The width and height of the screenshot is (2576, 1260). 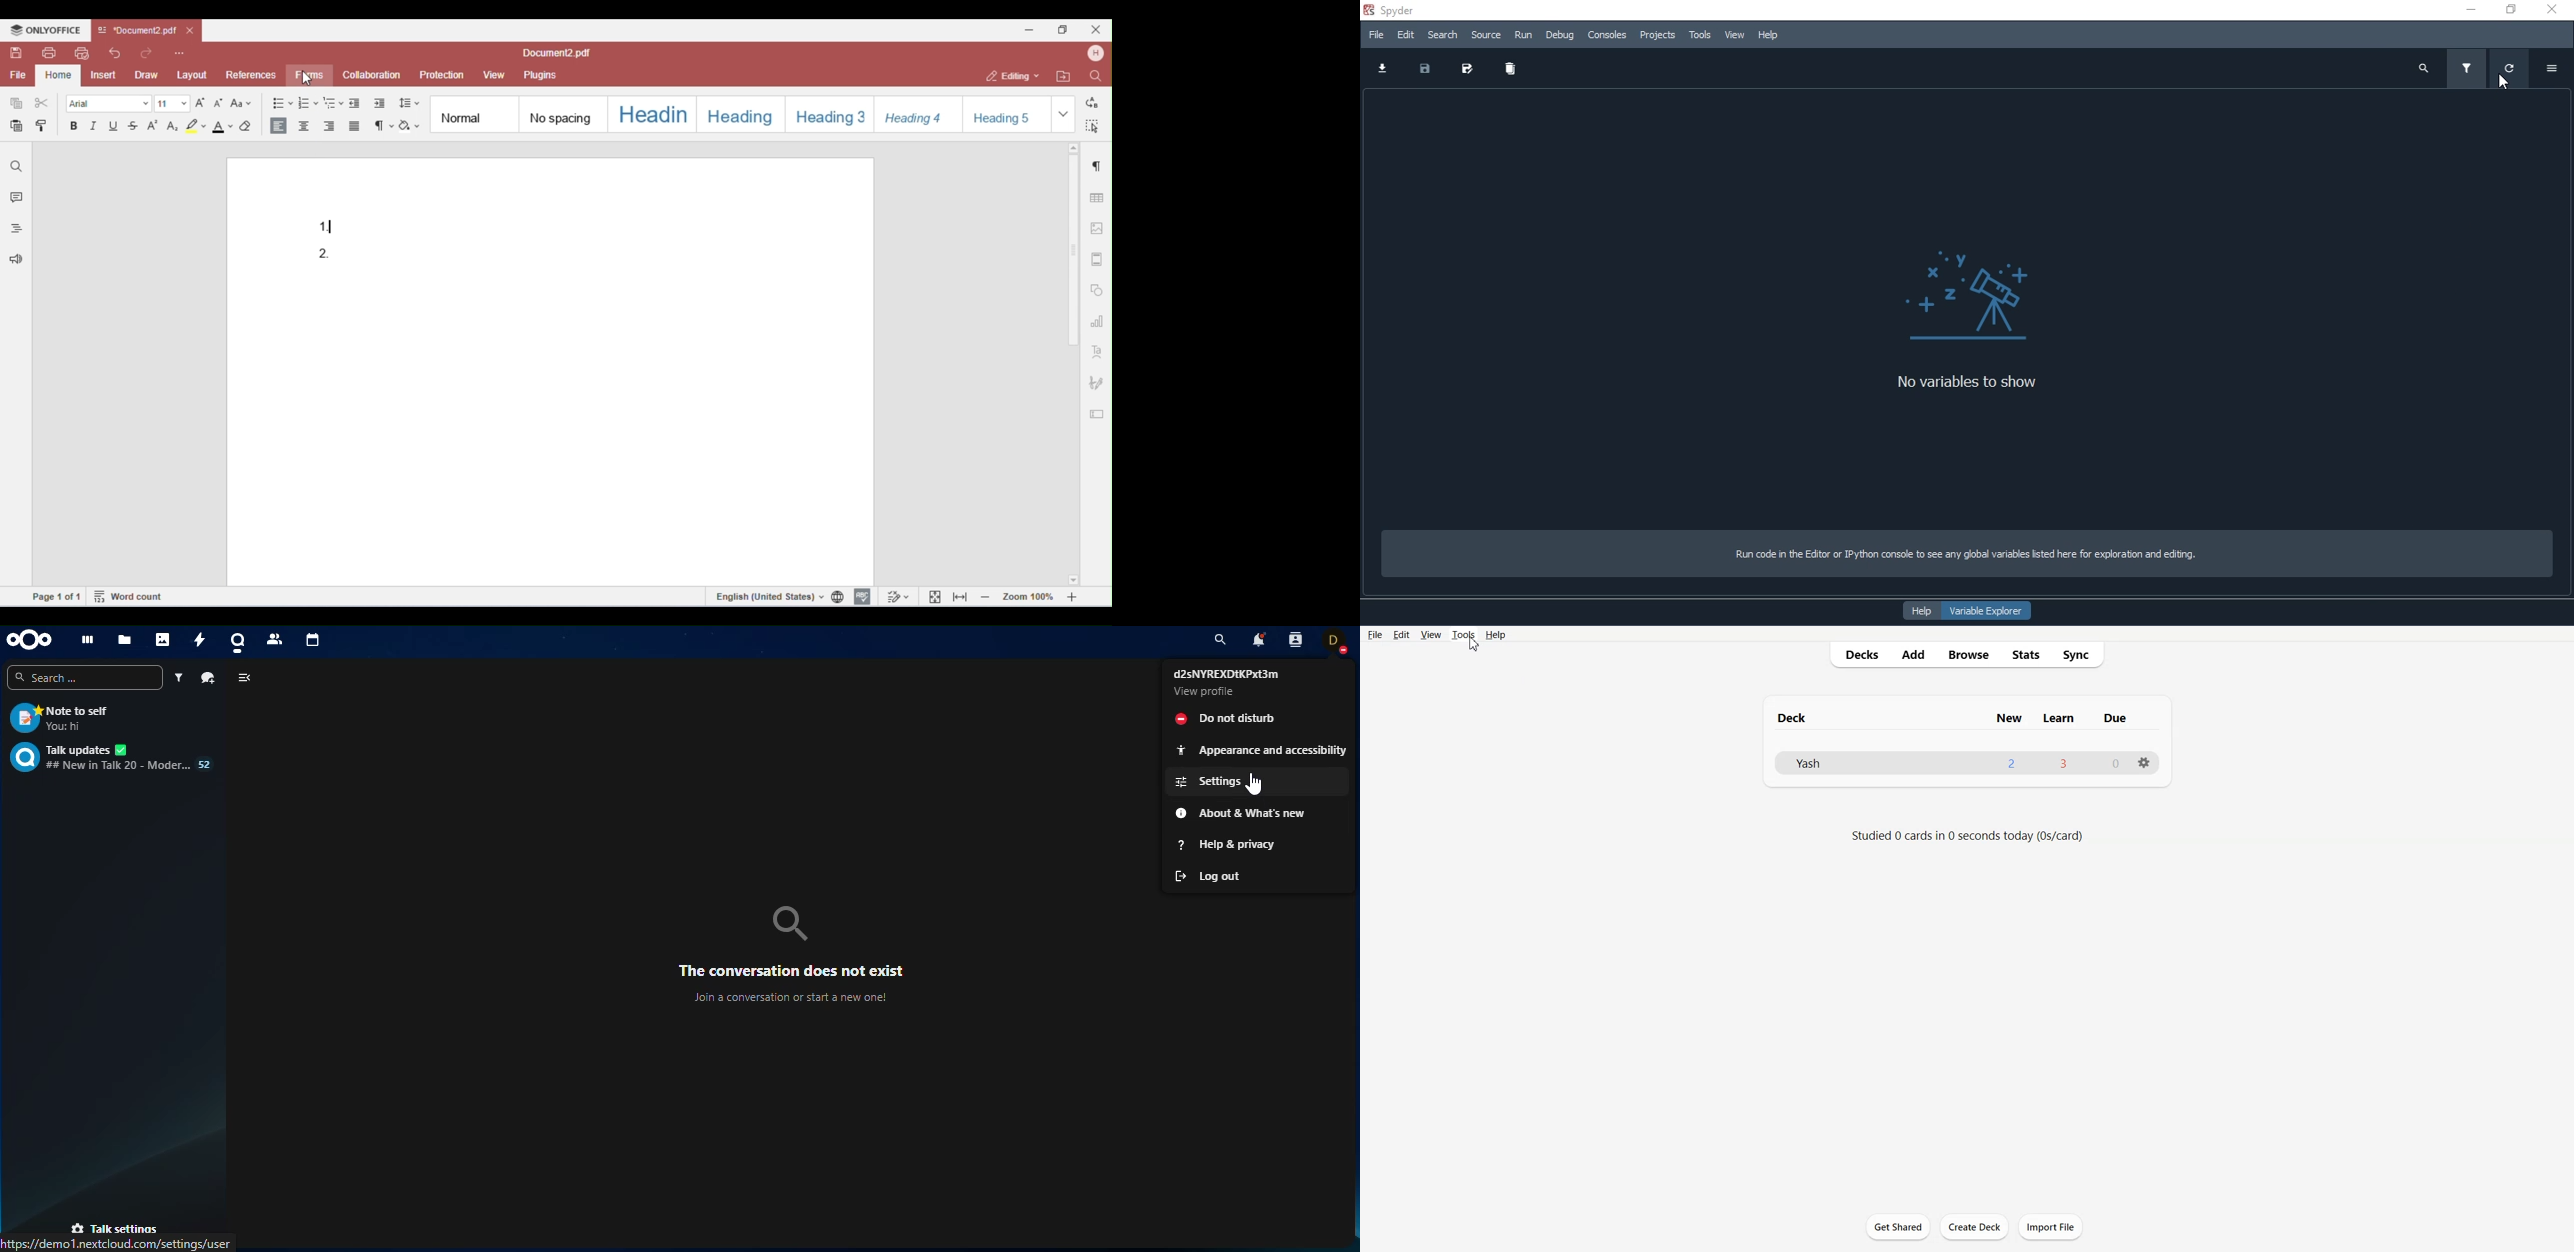 What do you see at coordinates (1968, 836) in the screenshot?
I see `Studied 0 cards in 0 seconds today (0s/card)` at bounding box center [1968, 836].